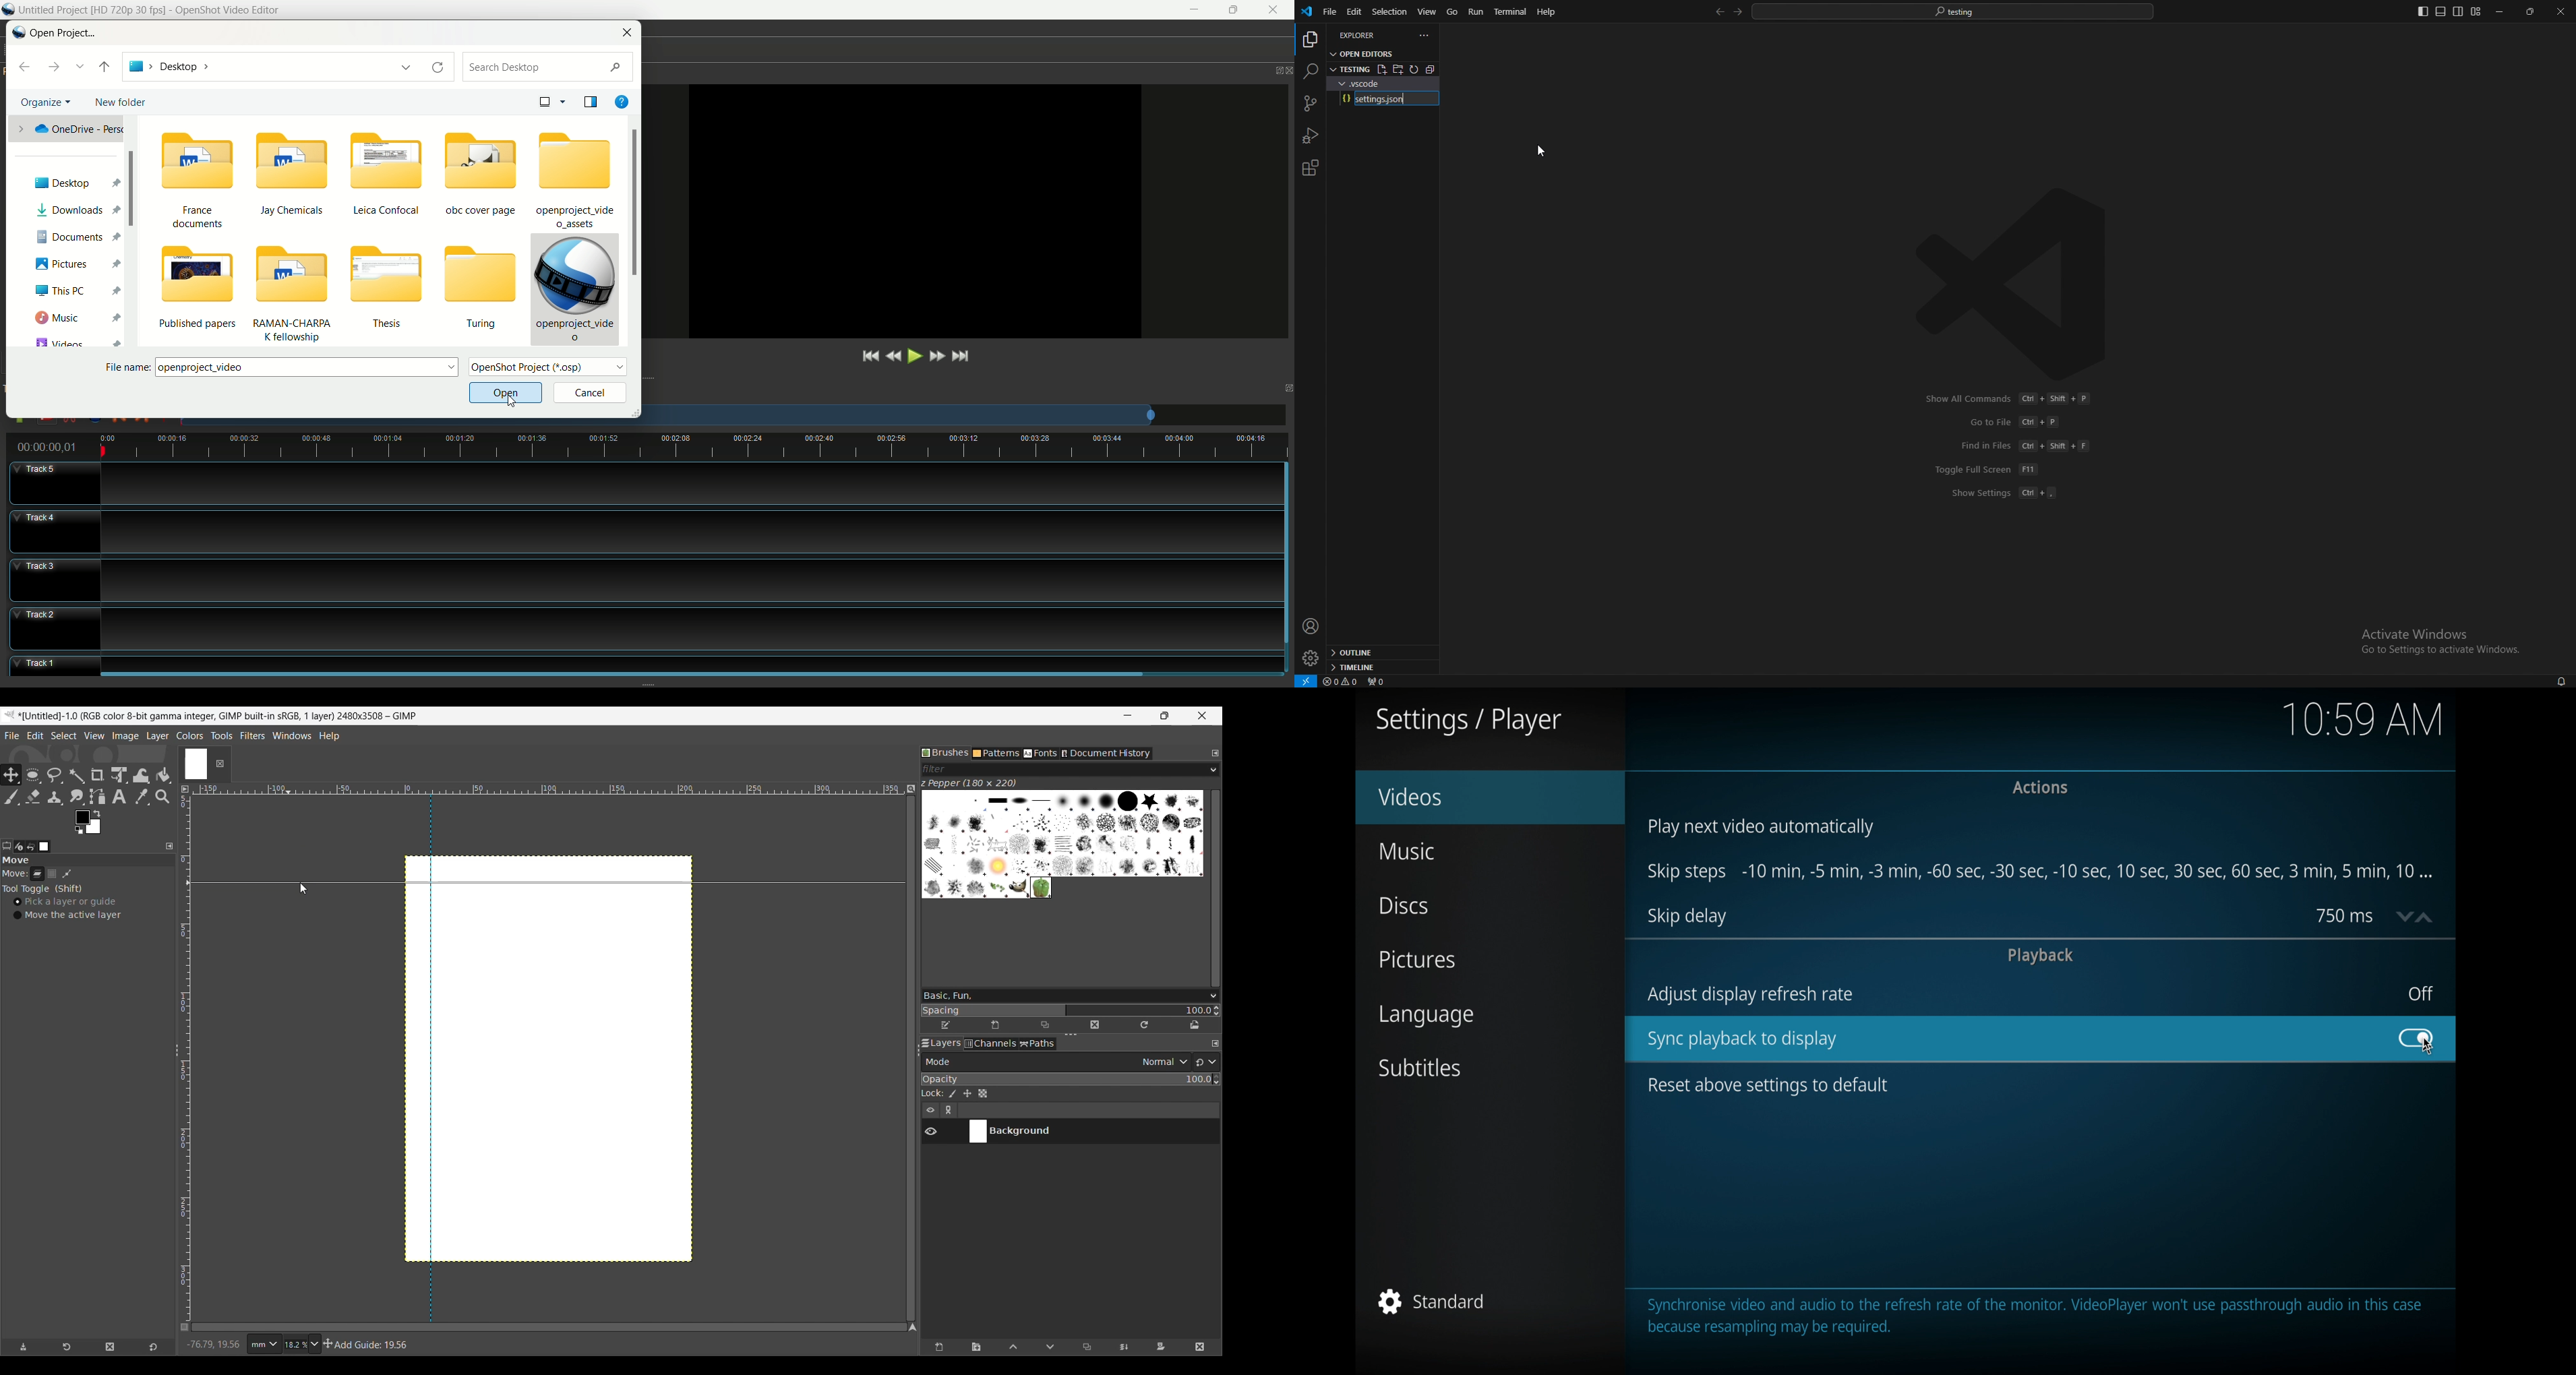 The image size is (2576, 1400). I want to click on file name, so click(284, 366).